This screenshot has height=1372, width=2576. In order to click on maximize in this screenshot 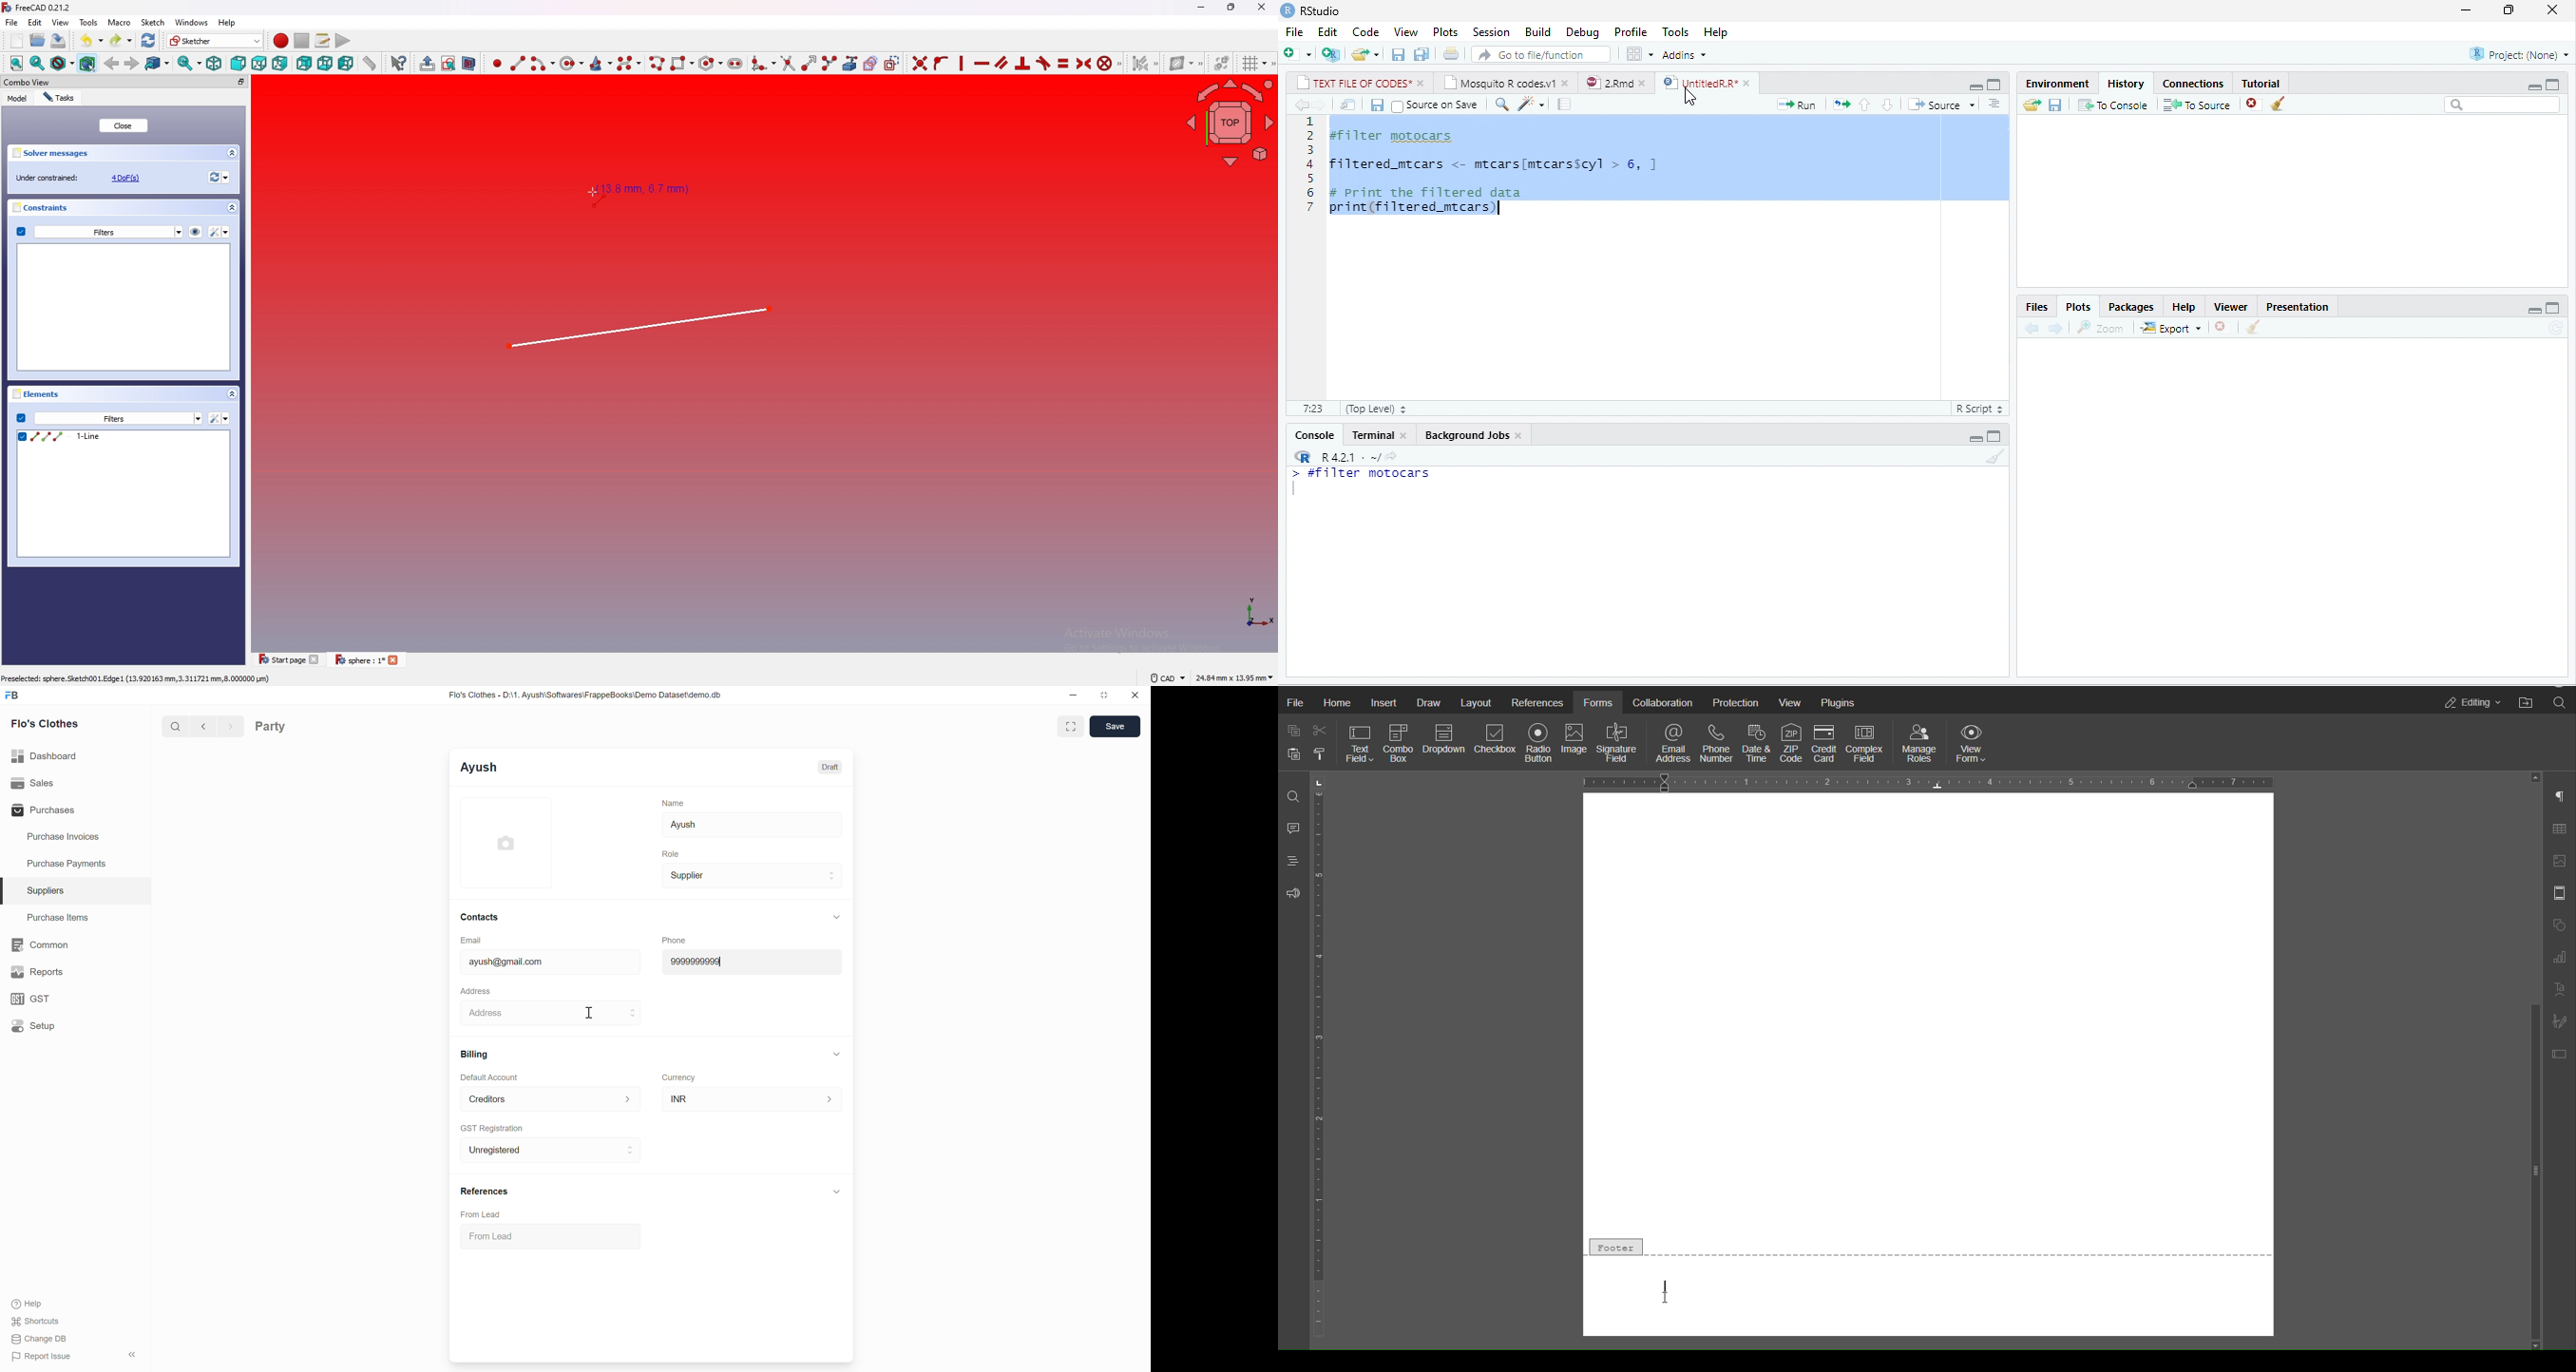, I will do `click(1994, 85)`.